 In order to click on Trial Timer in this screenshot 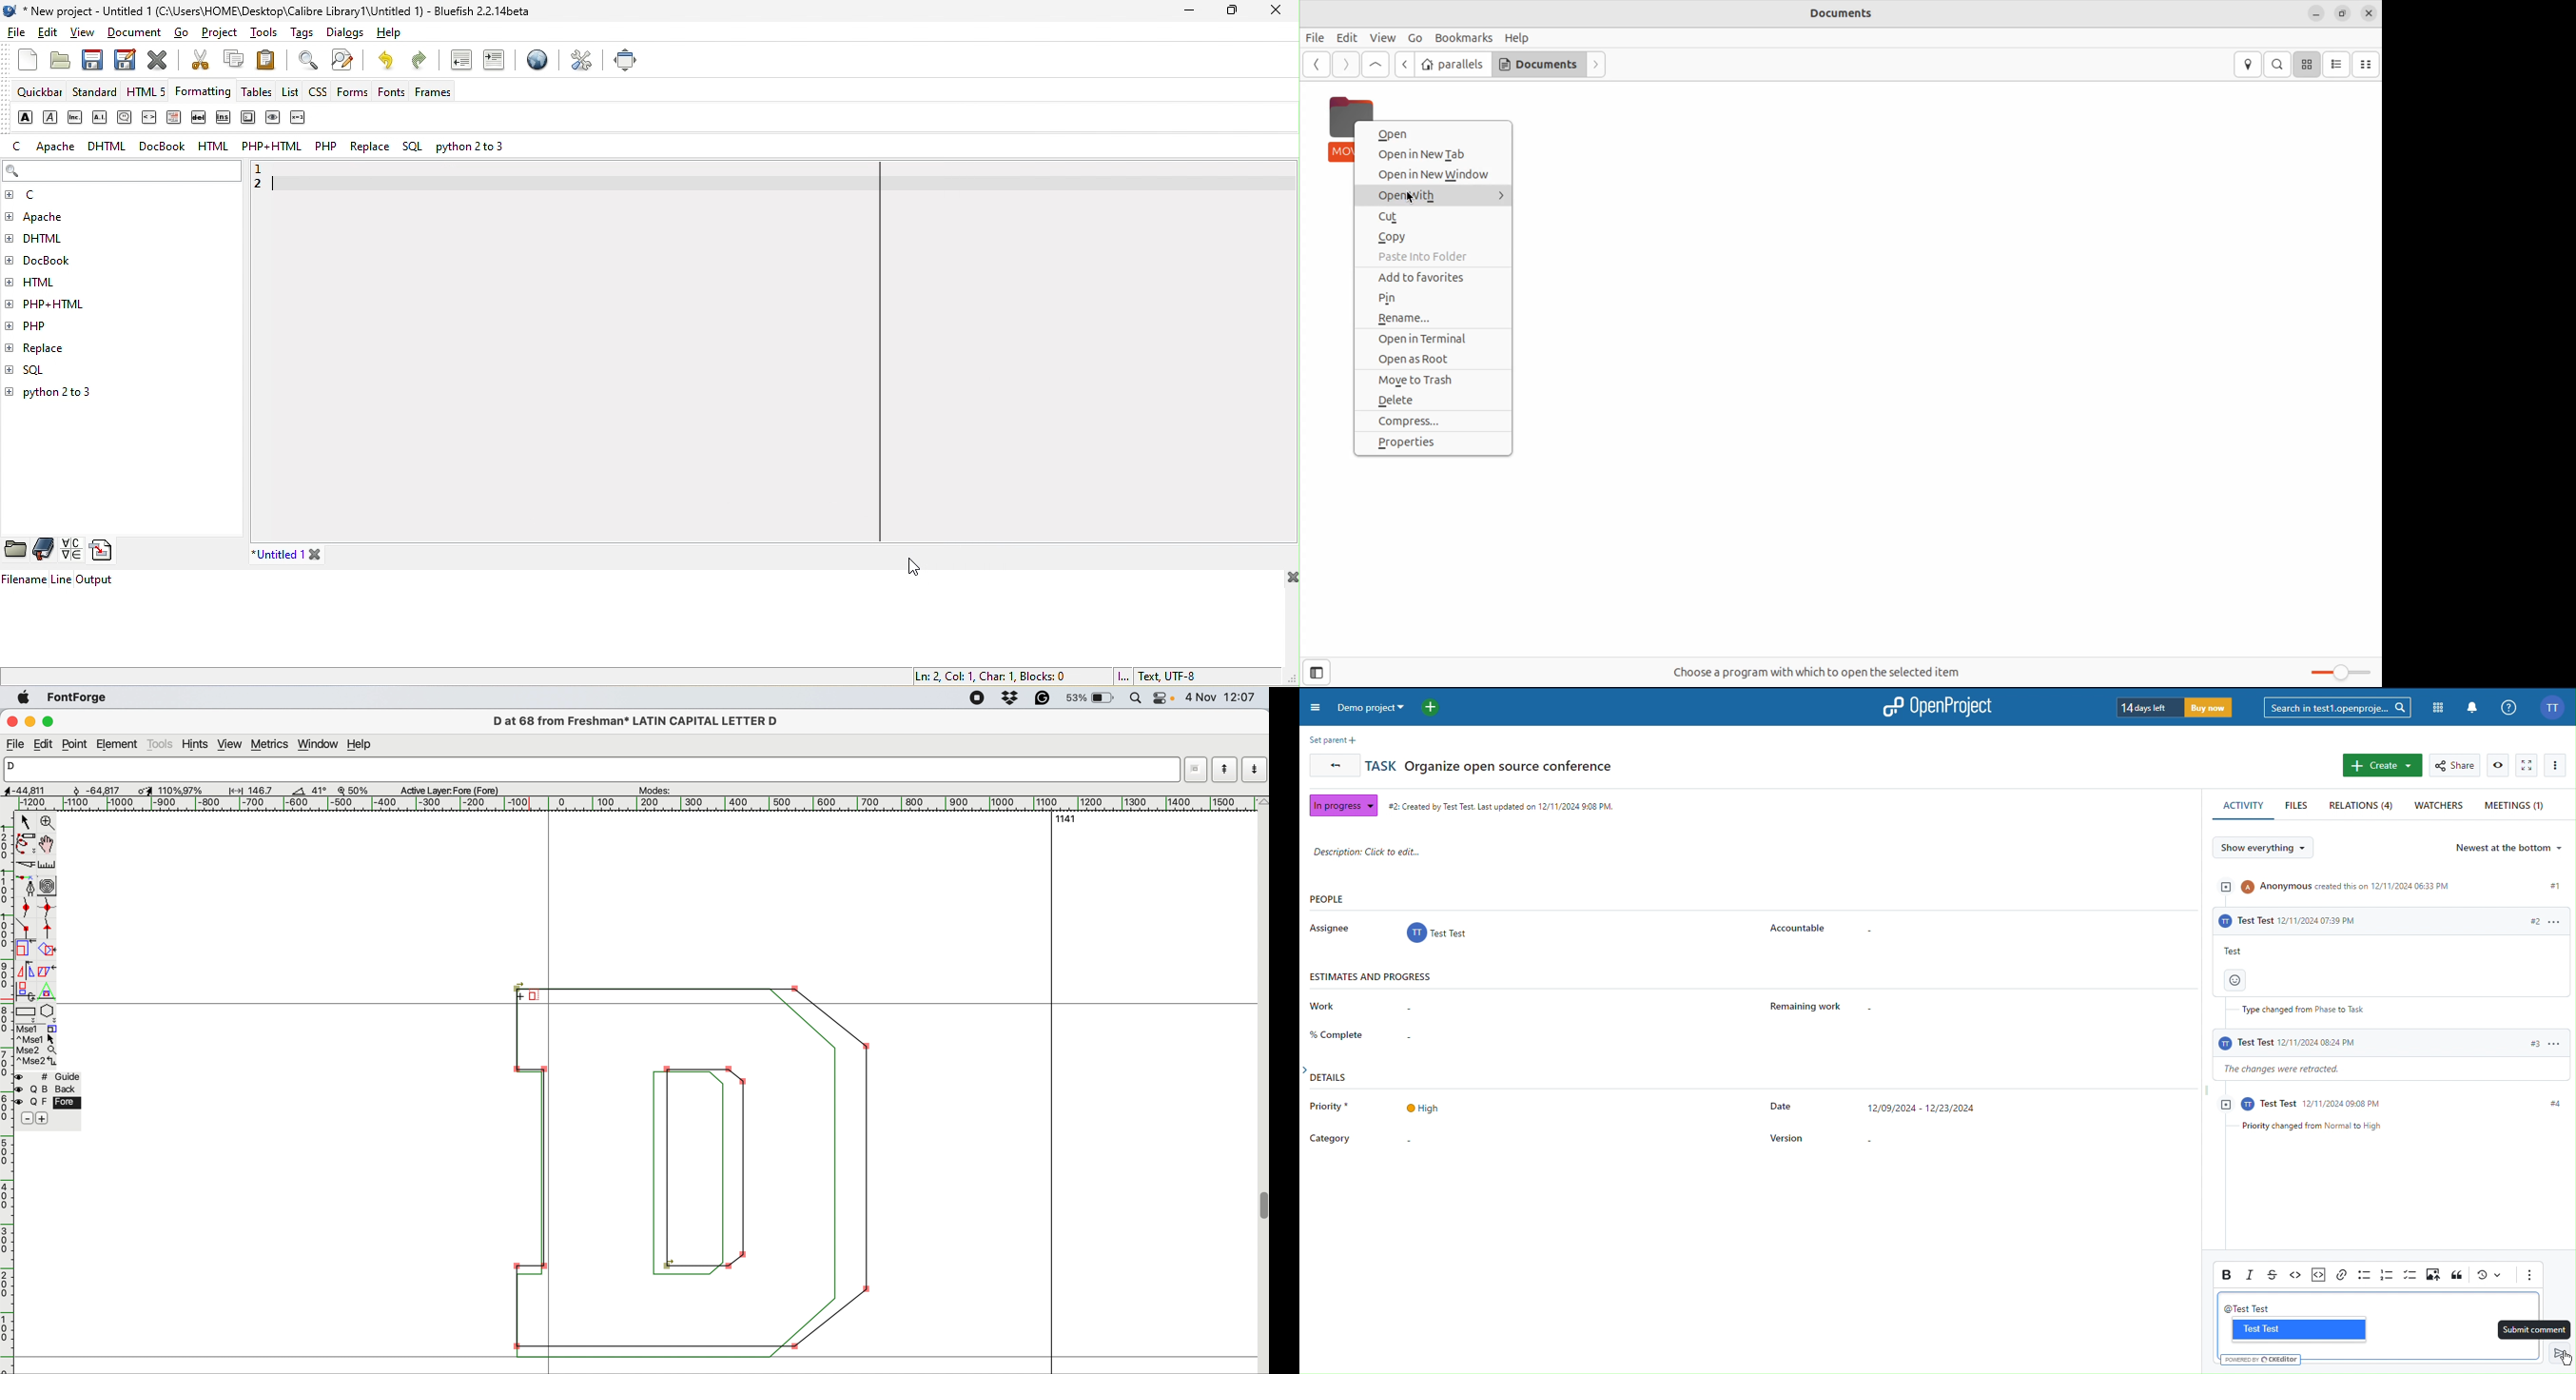, I will do `click(2173, 707)`.